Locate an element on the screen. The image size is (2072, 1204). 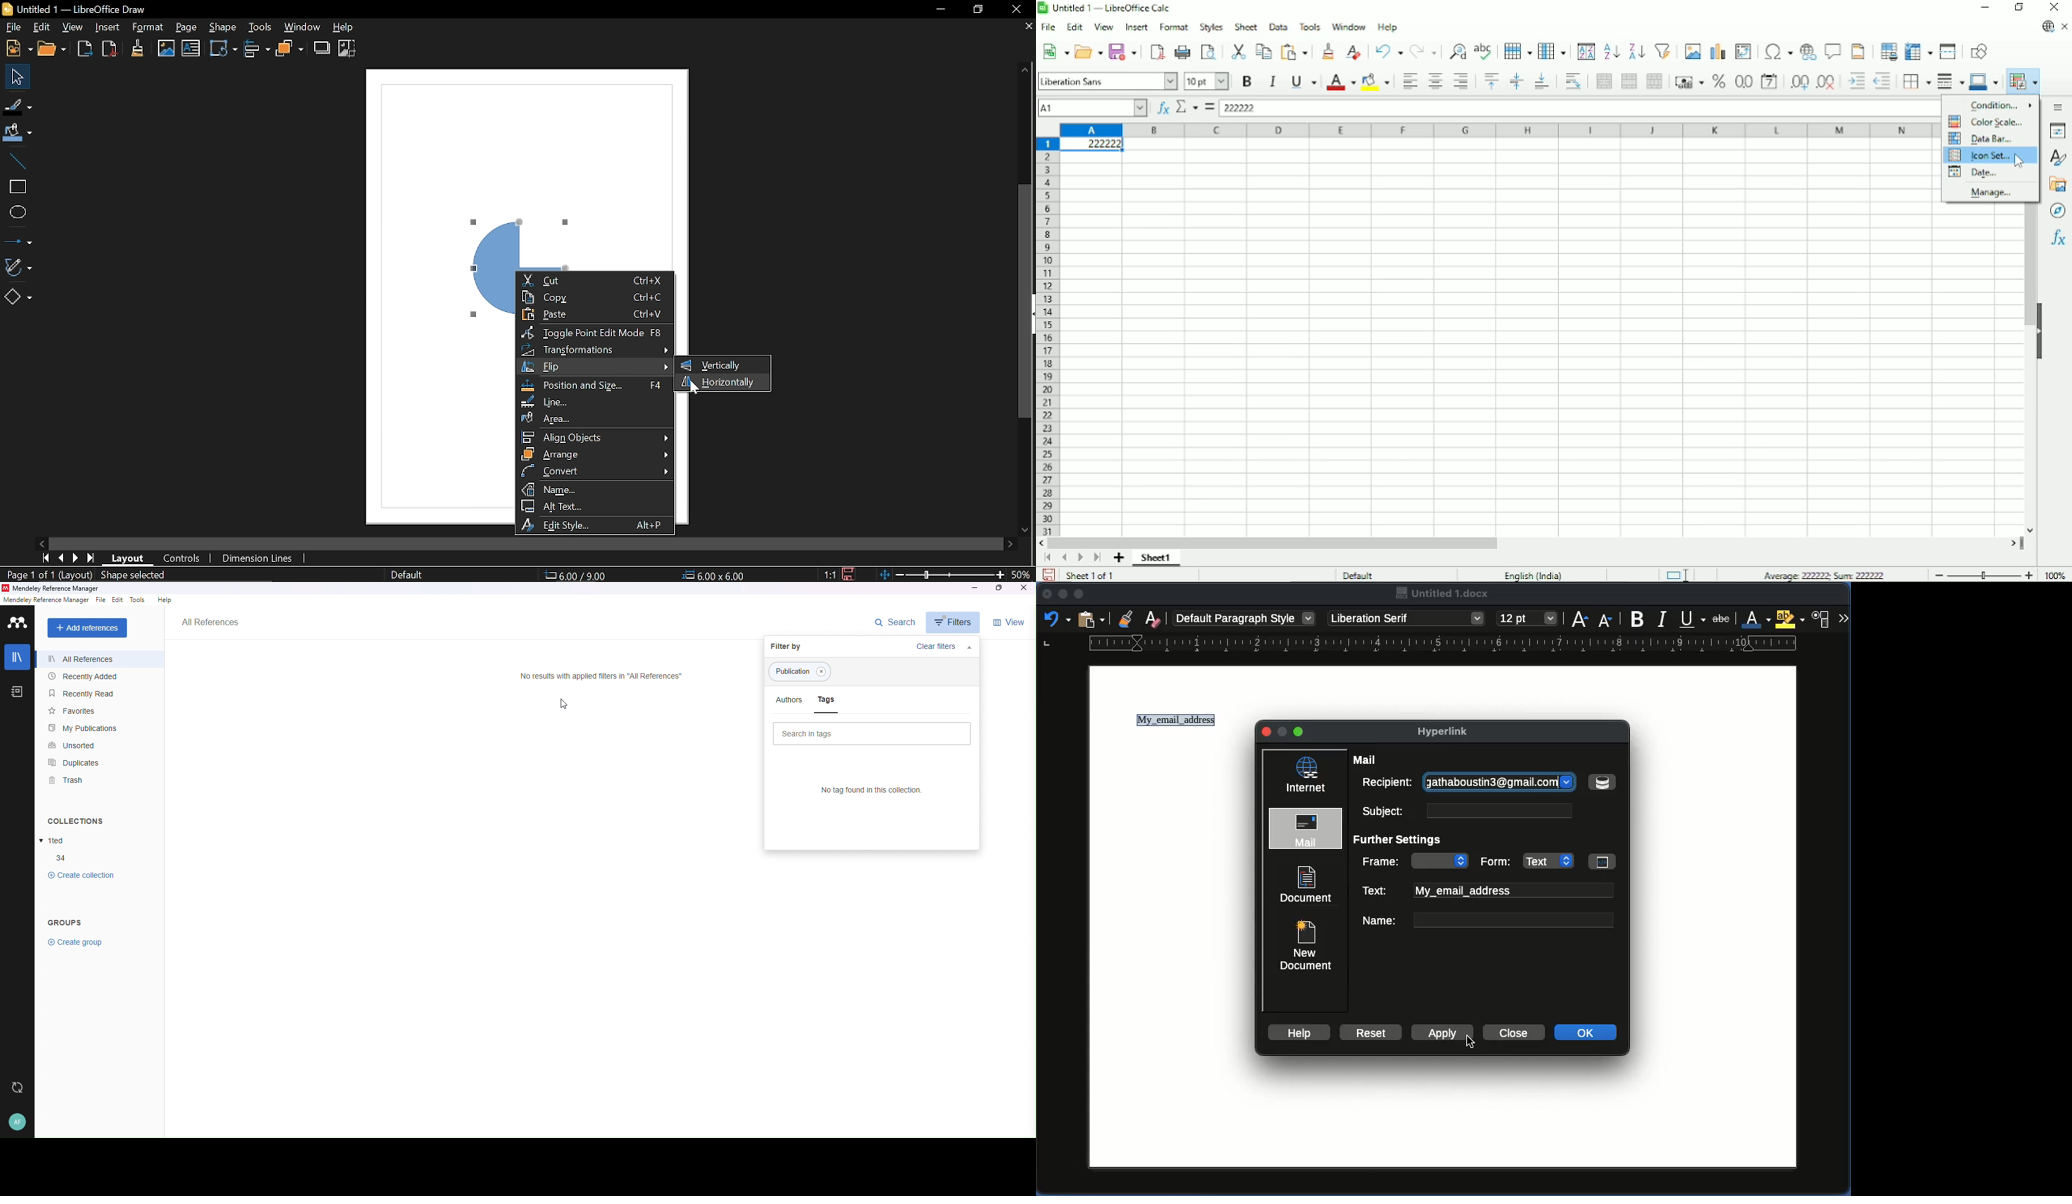
Edit is located at coordinates (117, 600).